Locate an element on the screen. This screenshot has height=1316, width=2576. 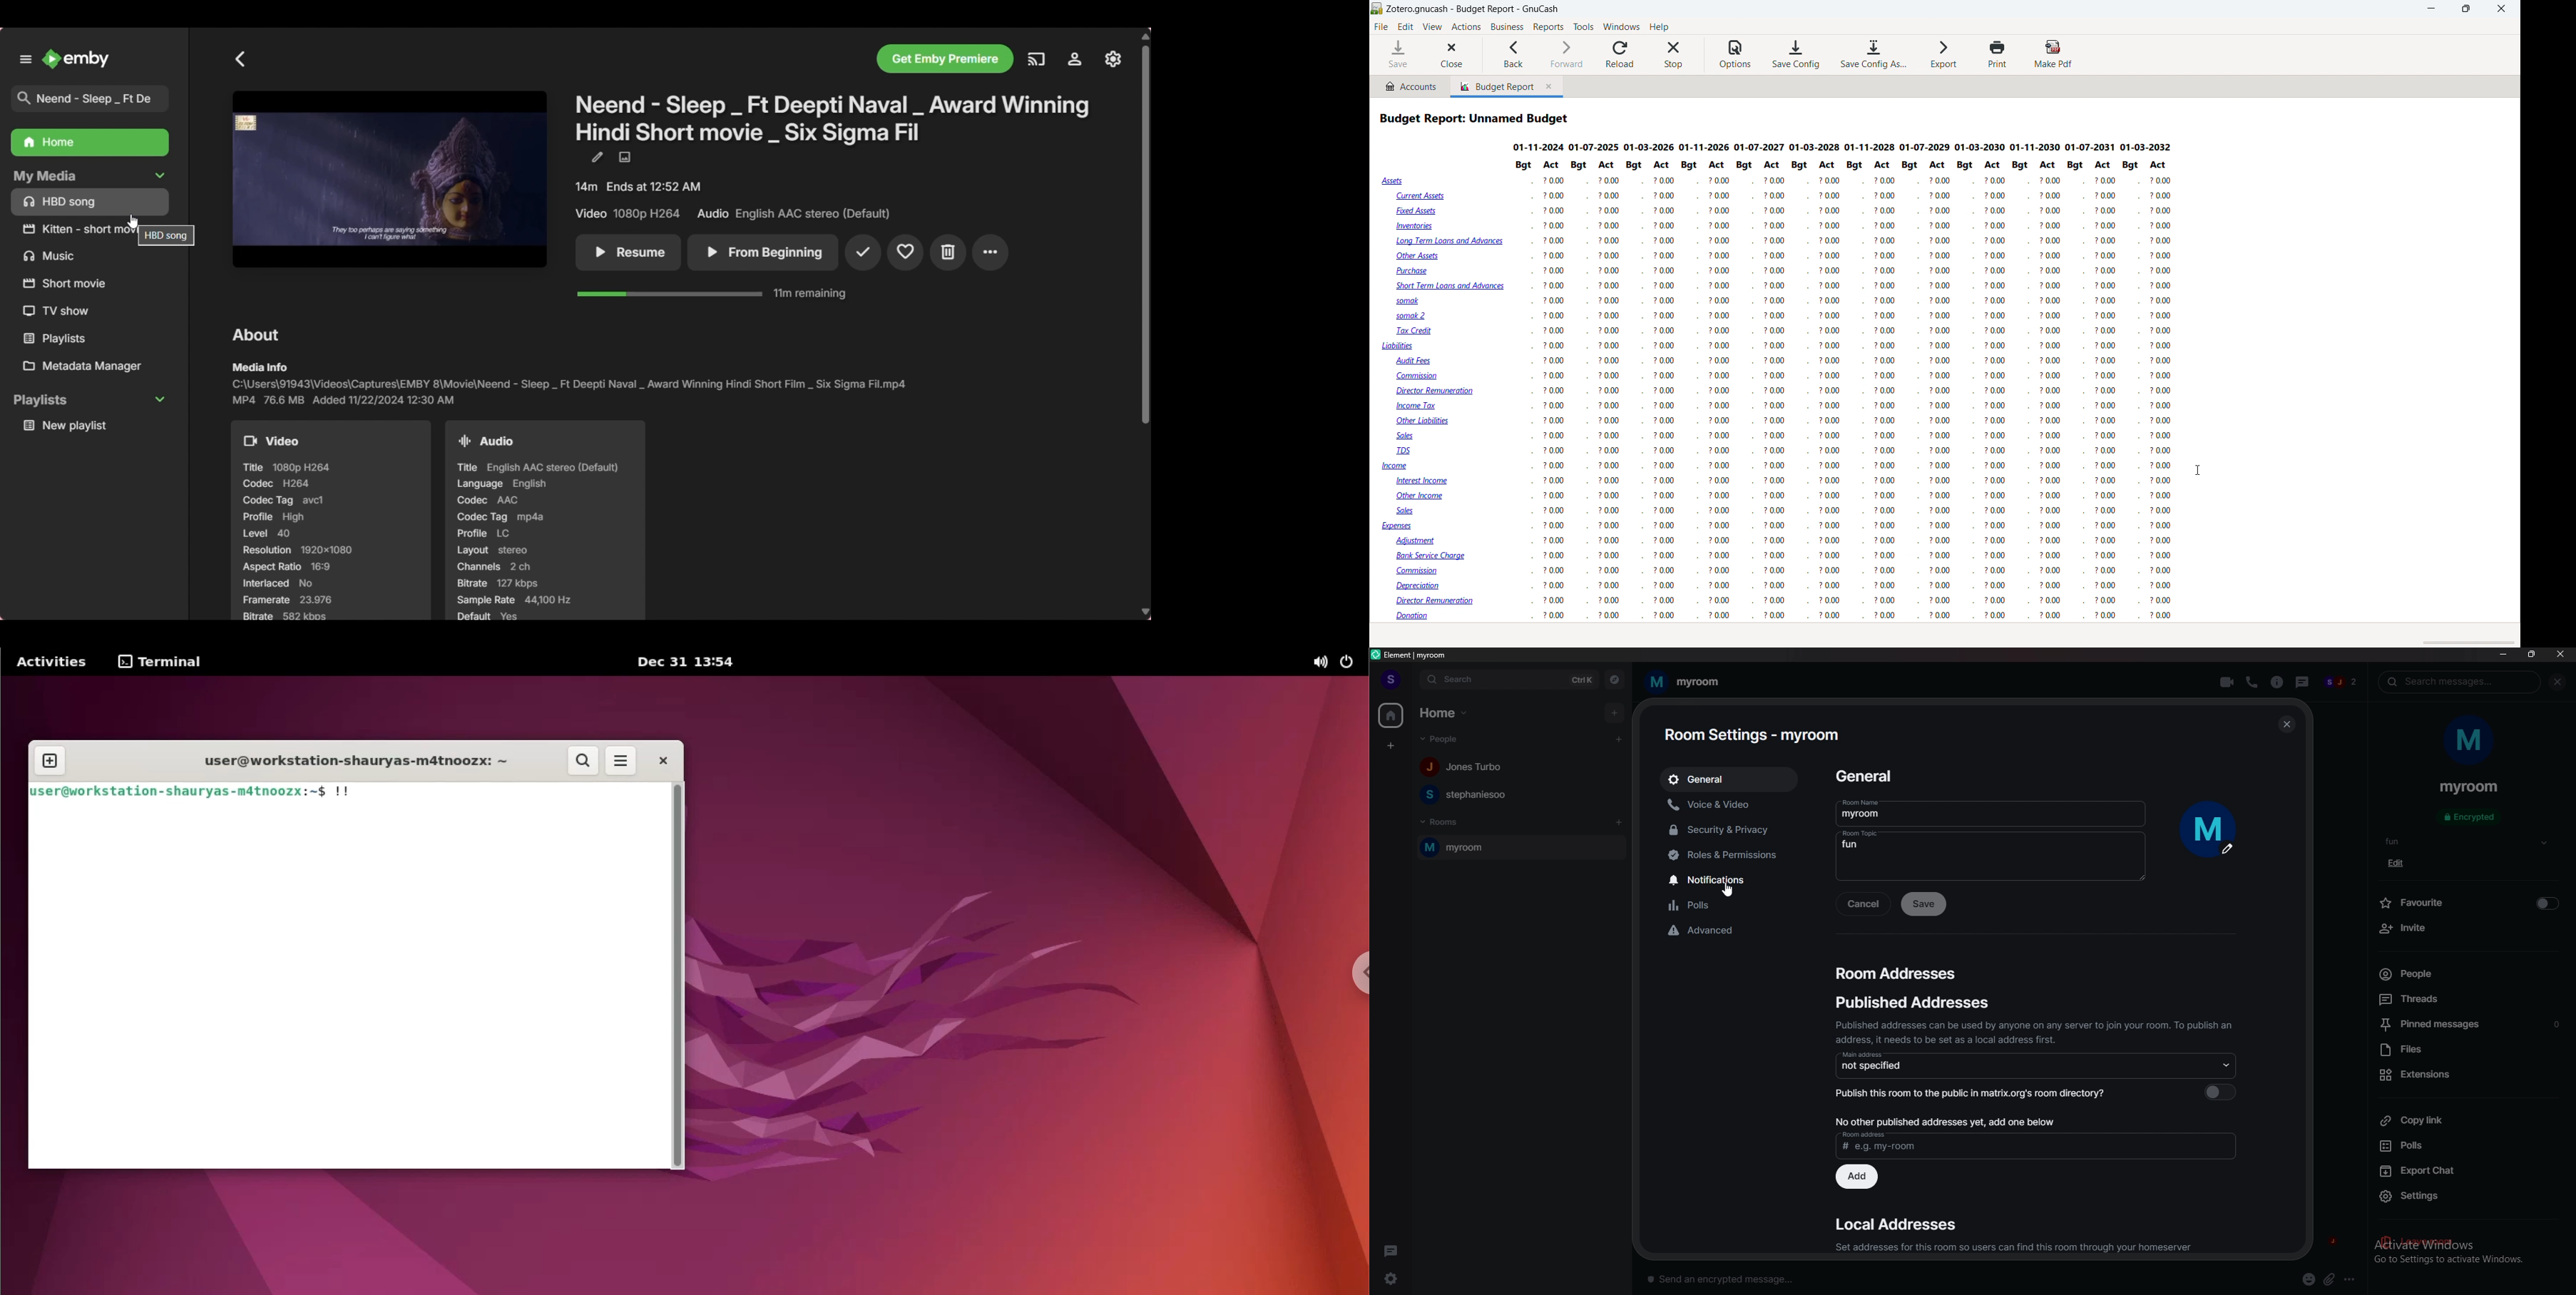
attachment is located at coordinates (2330, 1280).